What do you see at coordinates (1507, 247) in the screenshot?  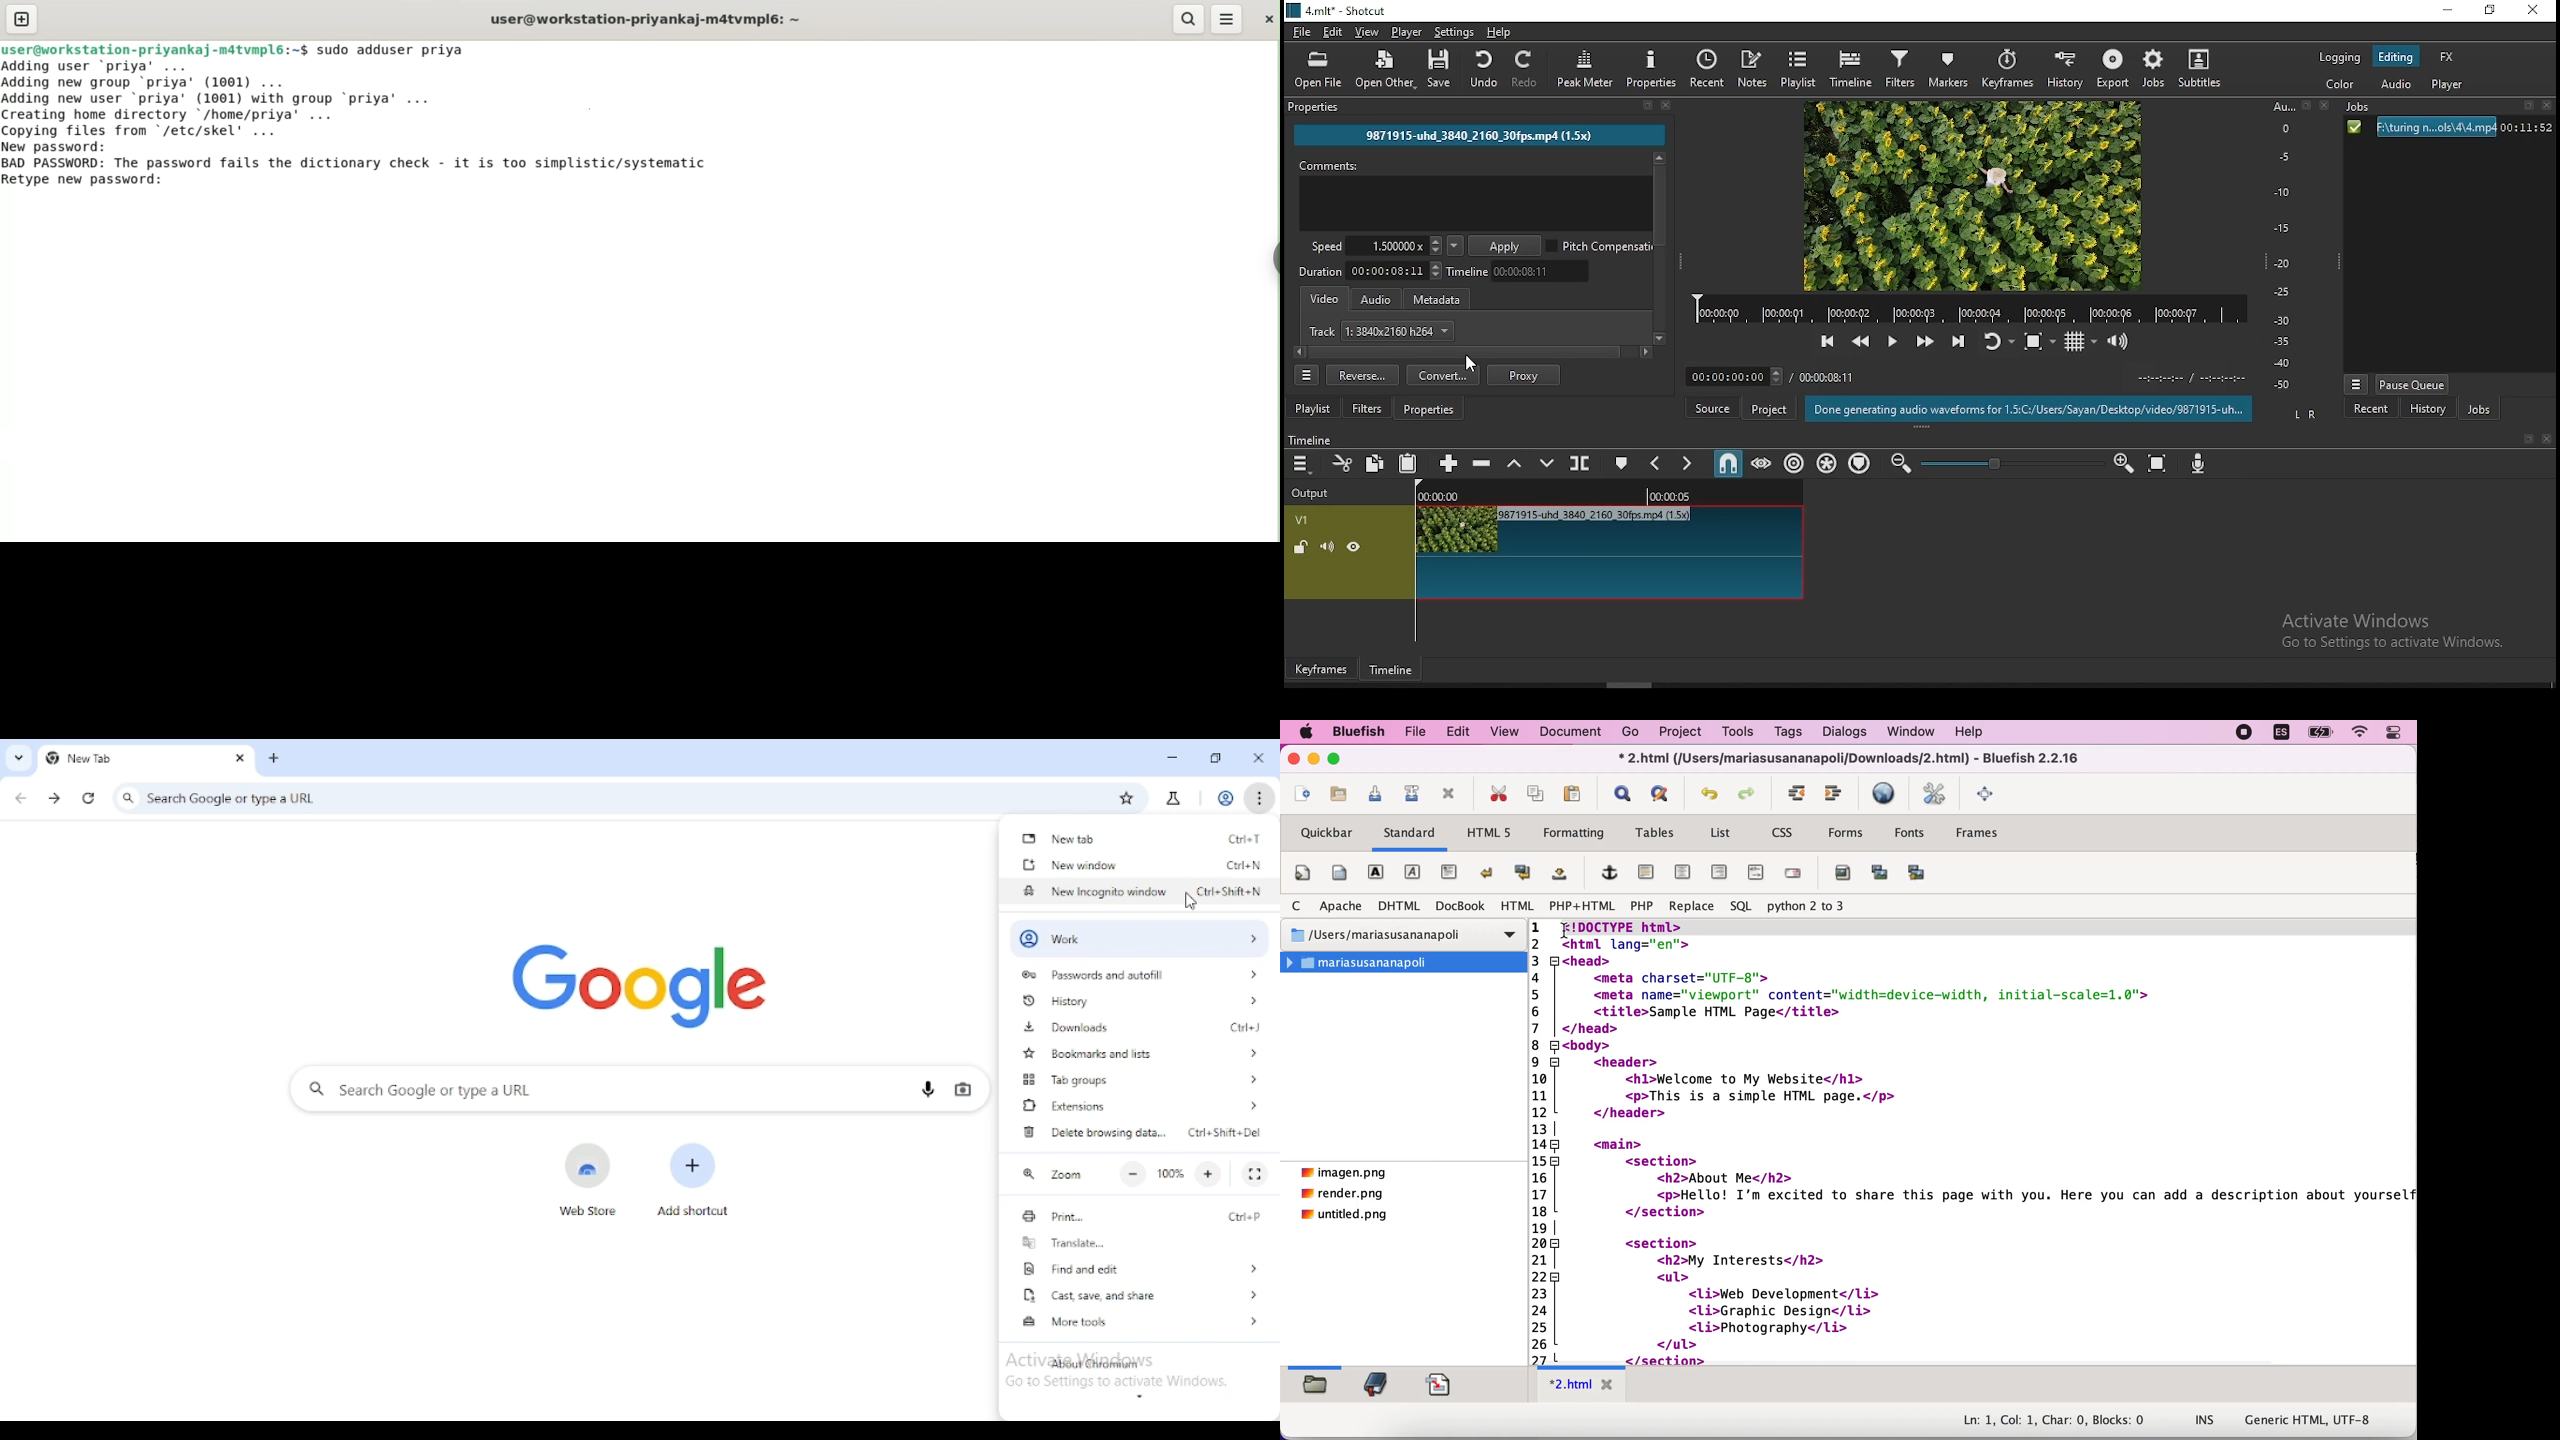 I see `apply` at bounding box center [1507, 247].